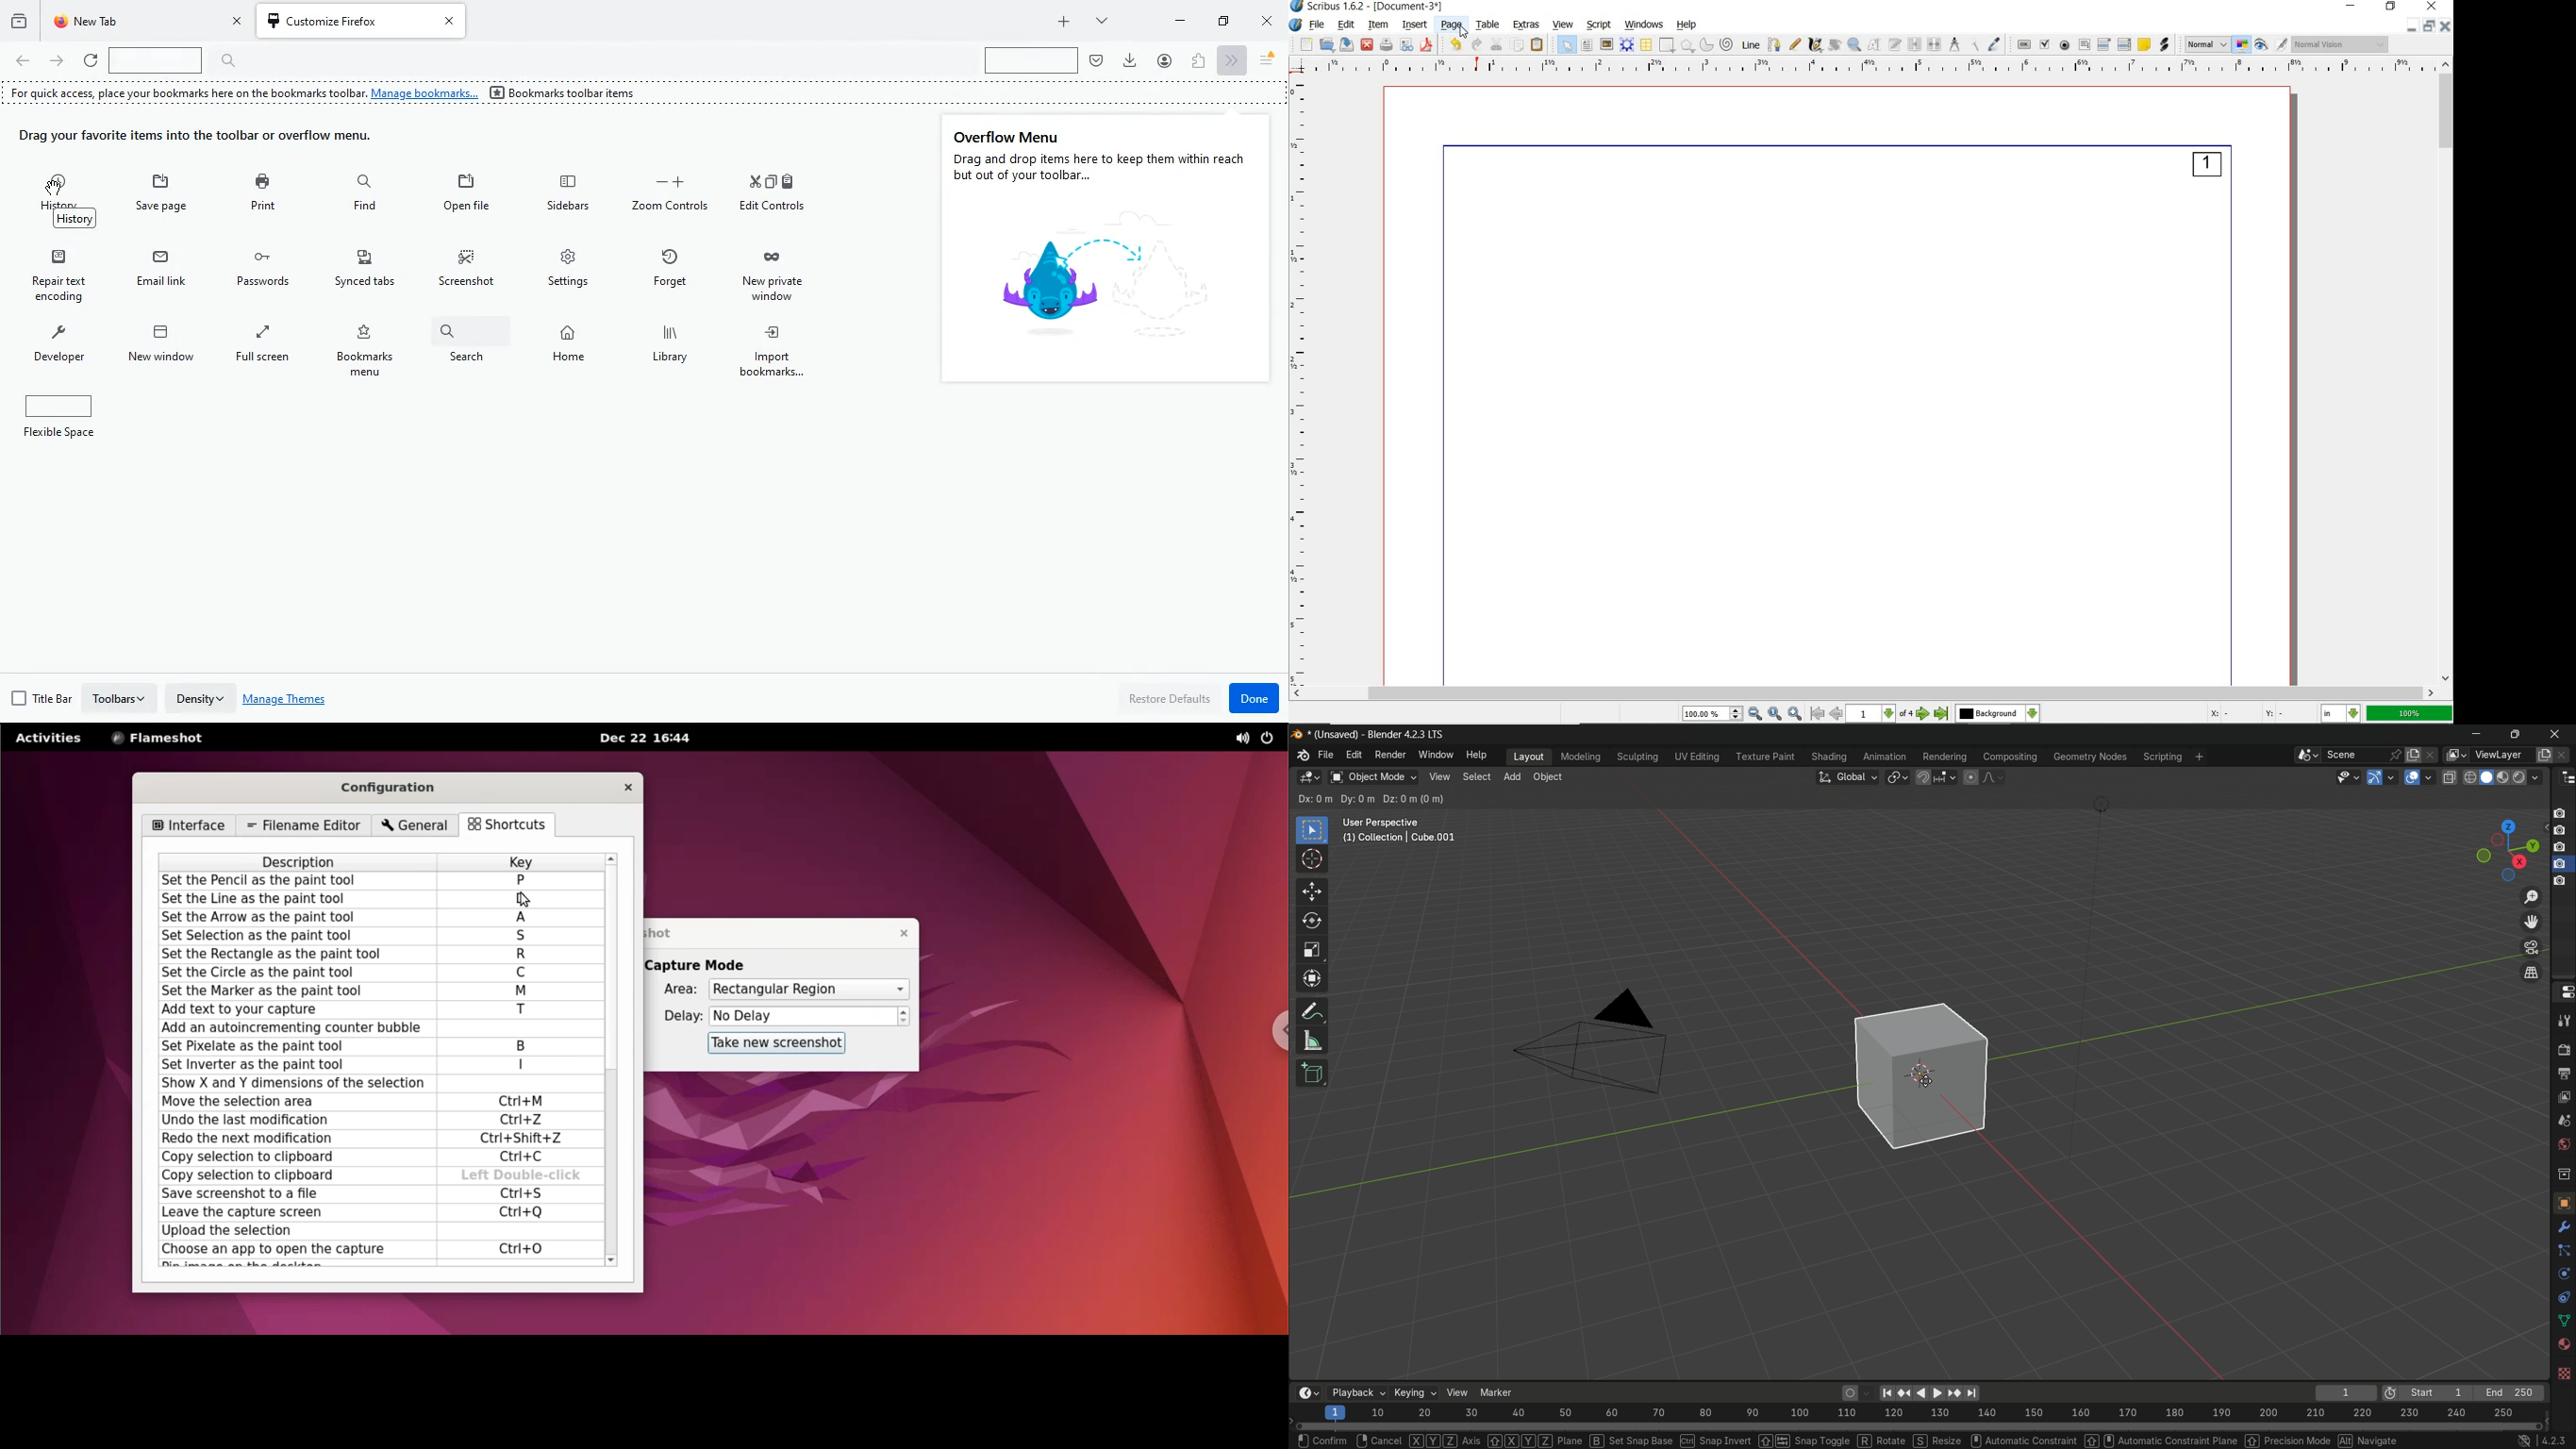 Image resolution: width=2576 pixels, height=1456 pixels. What do you see at coordinates (1874, 45) in the screenshot?
I see `edit contents of frame` at bounding box center [1874, 45].